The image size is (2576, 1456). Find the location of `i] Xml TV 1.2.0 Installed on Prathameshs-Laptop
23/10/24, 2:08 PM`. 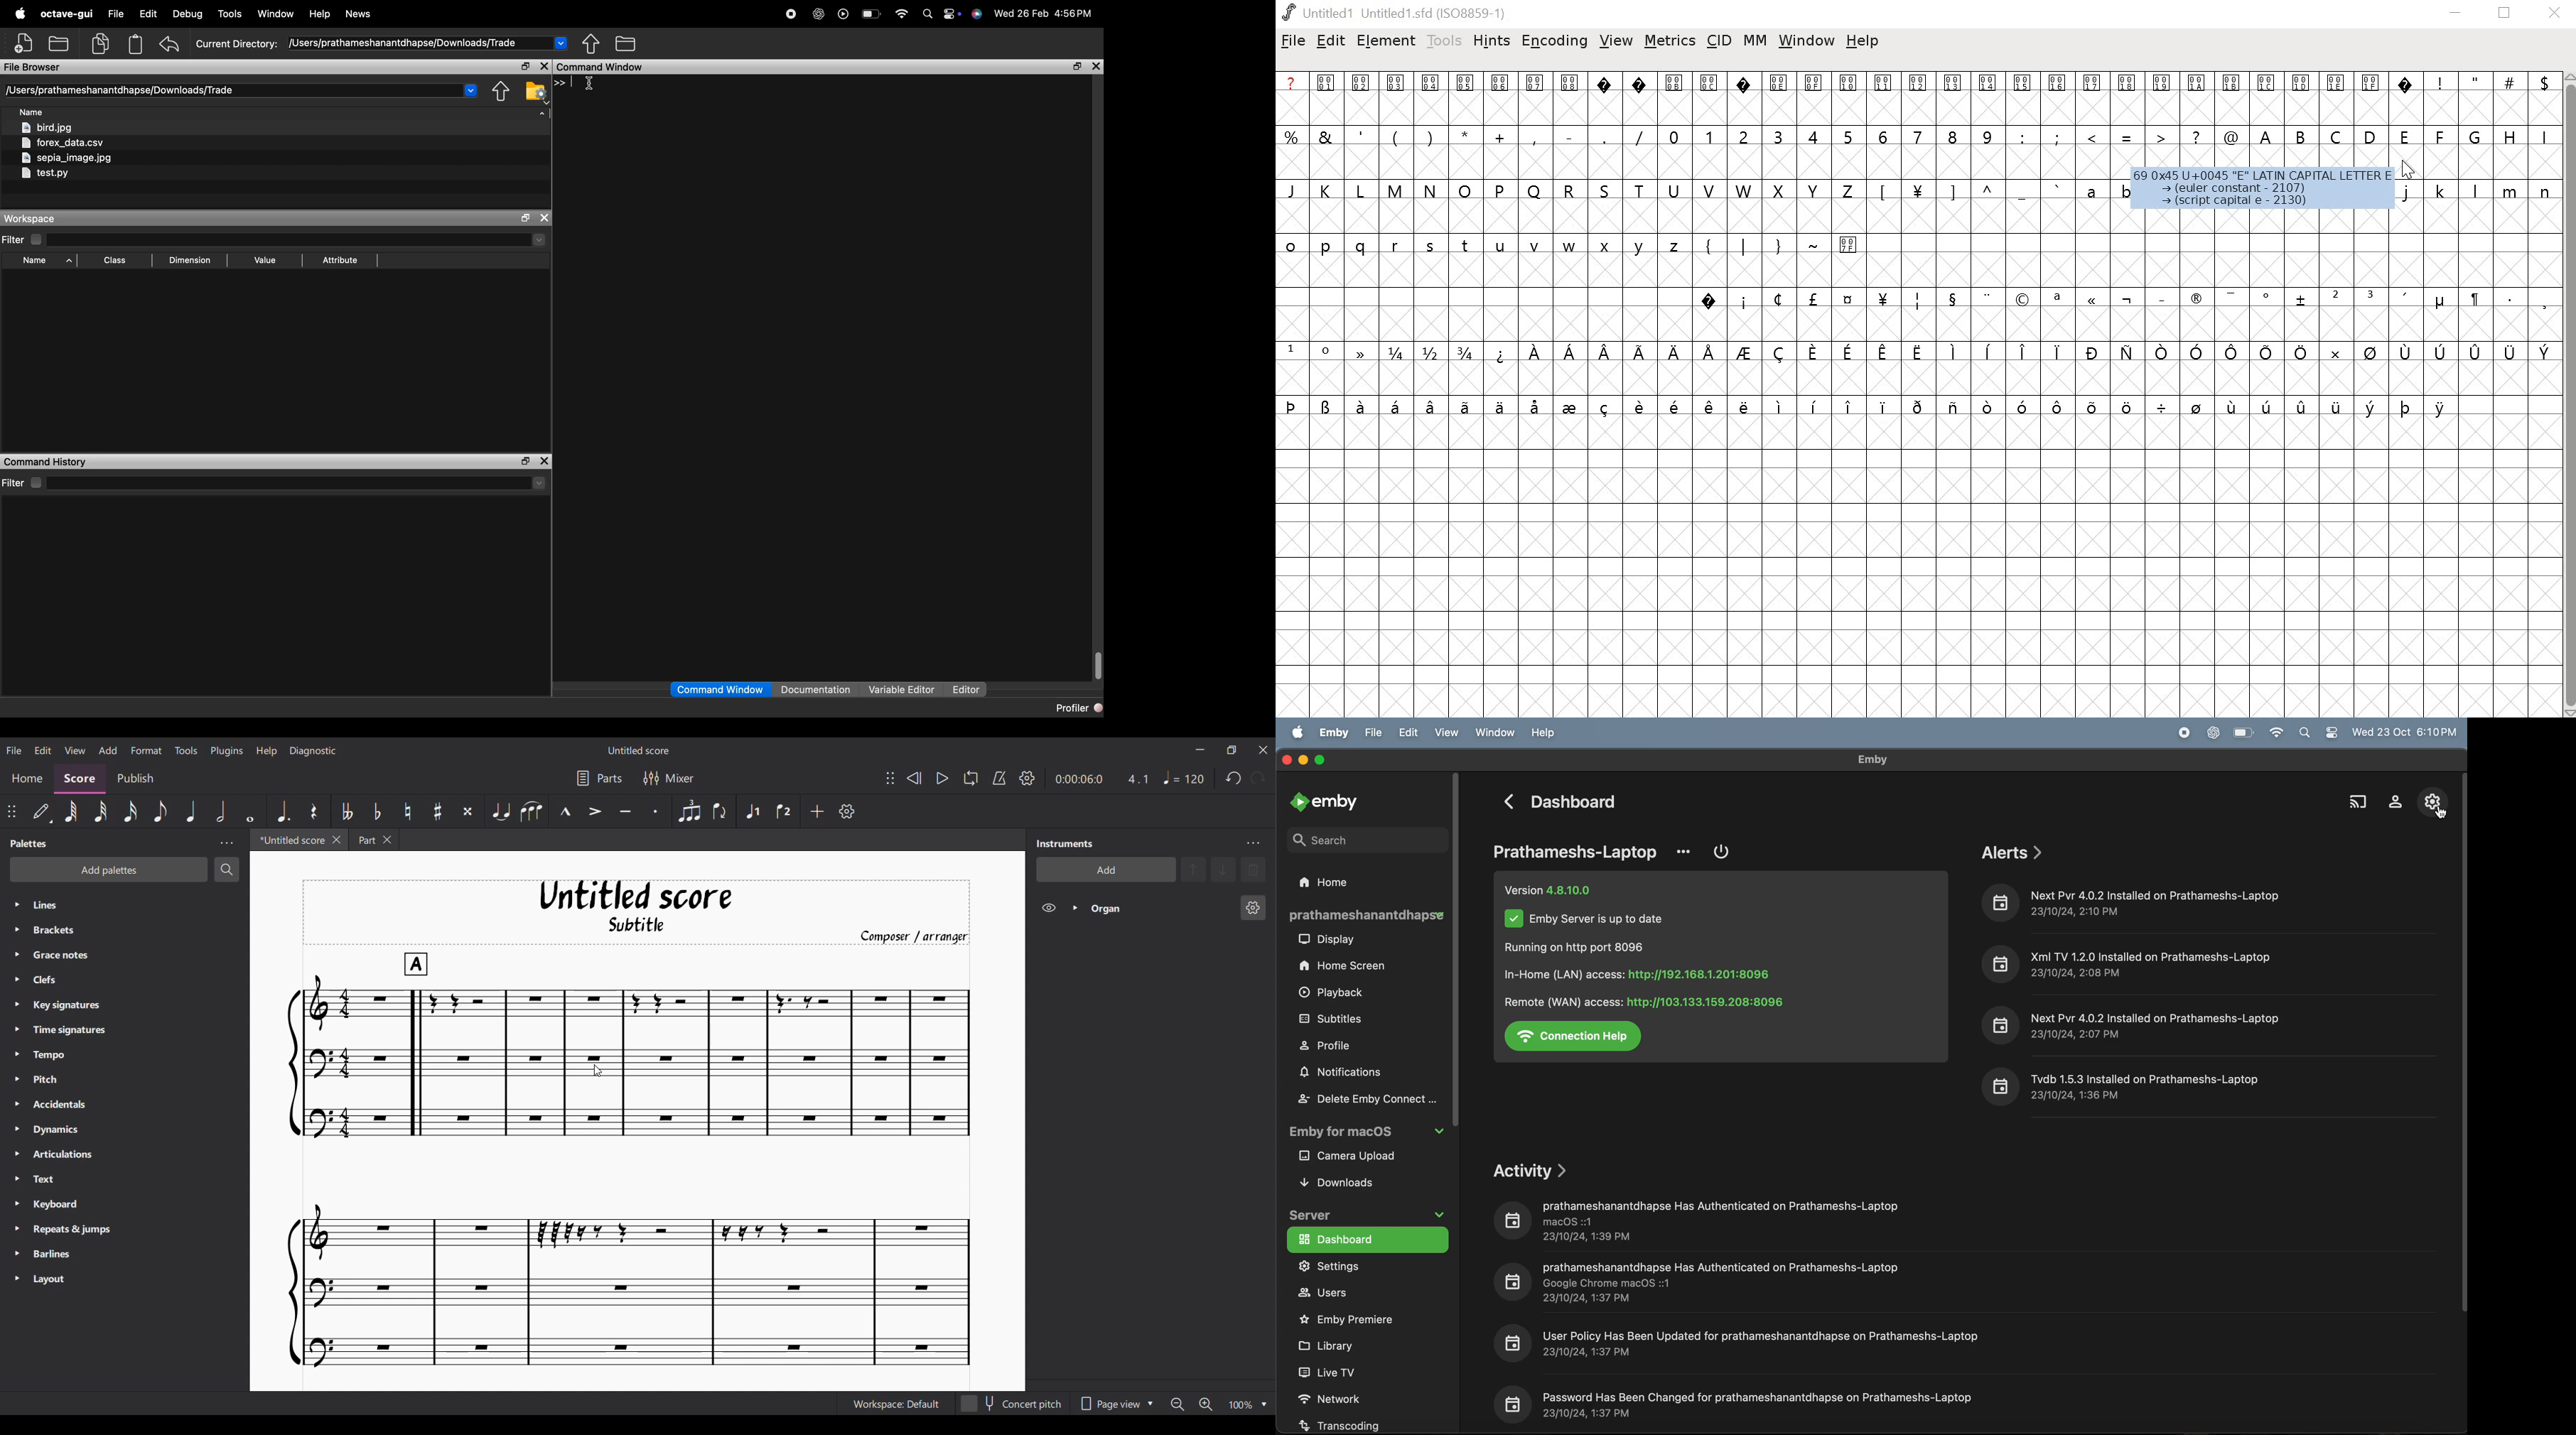

i] Xml TV 1.2.0 Installed on Prathameshs-Laptop
23/10/24, 2:08 PM is located at coordinates (2134, 963).